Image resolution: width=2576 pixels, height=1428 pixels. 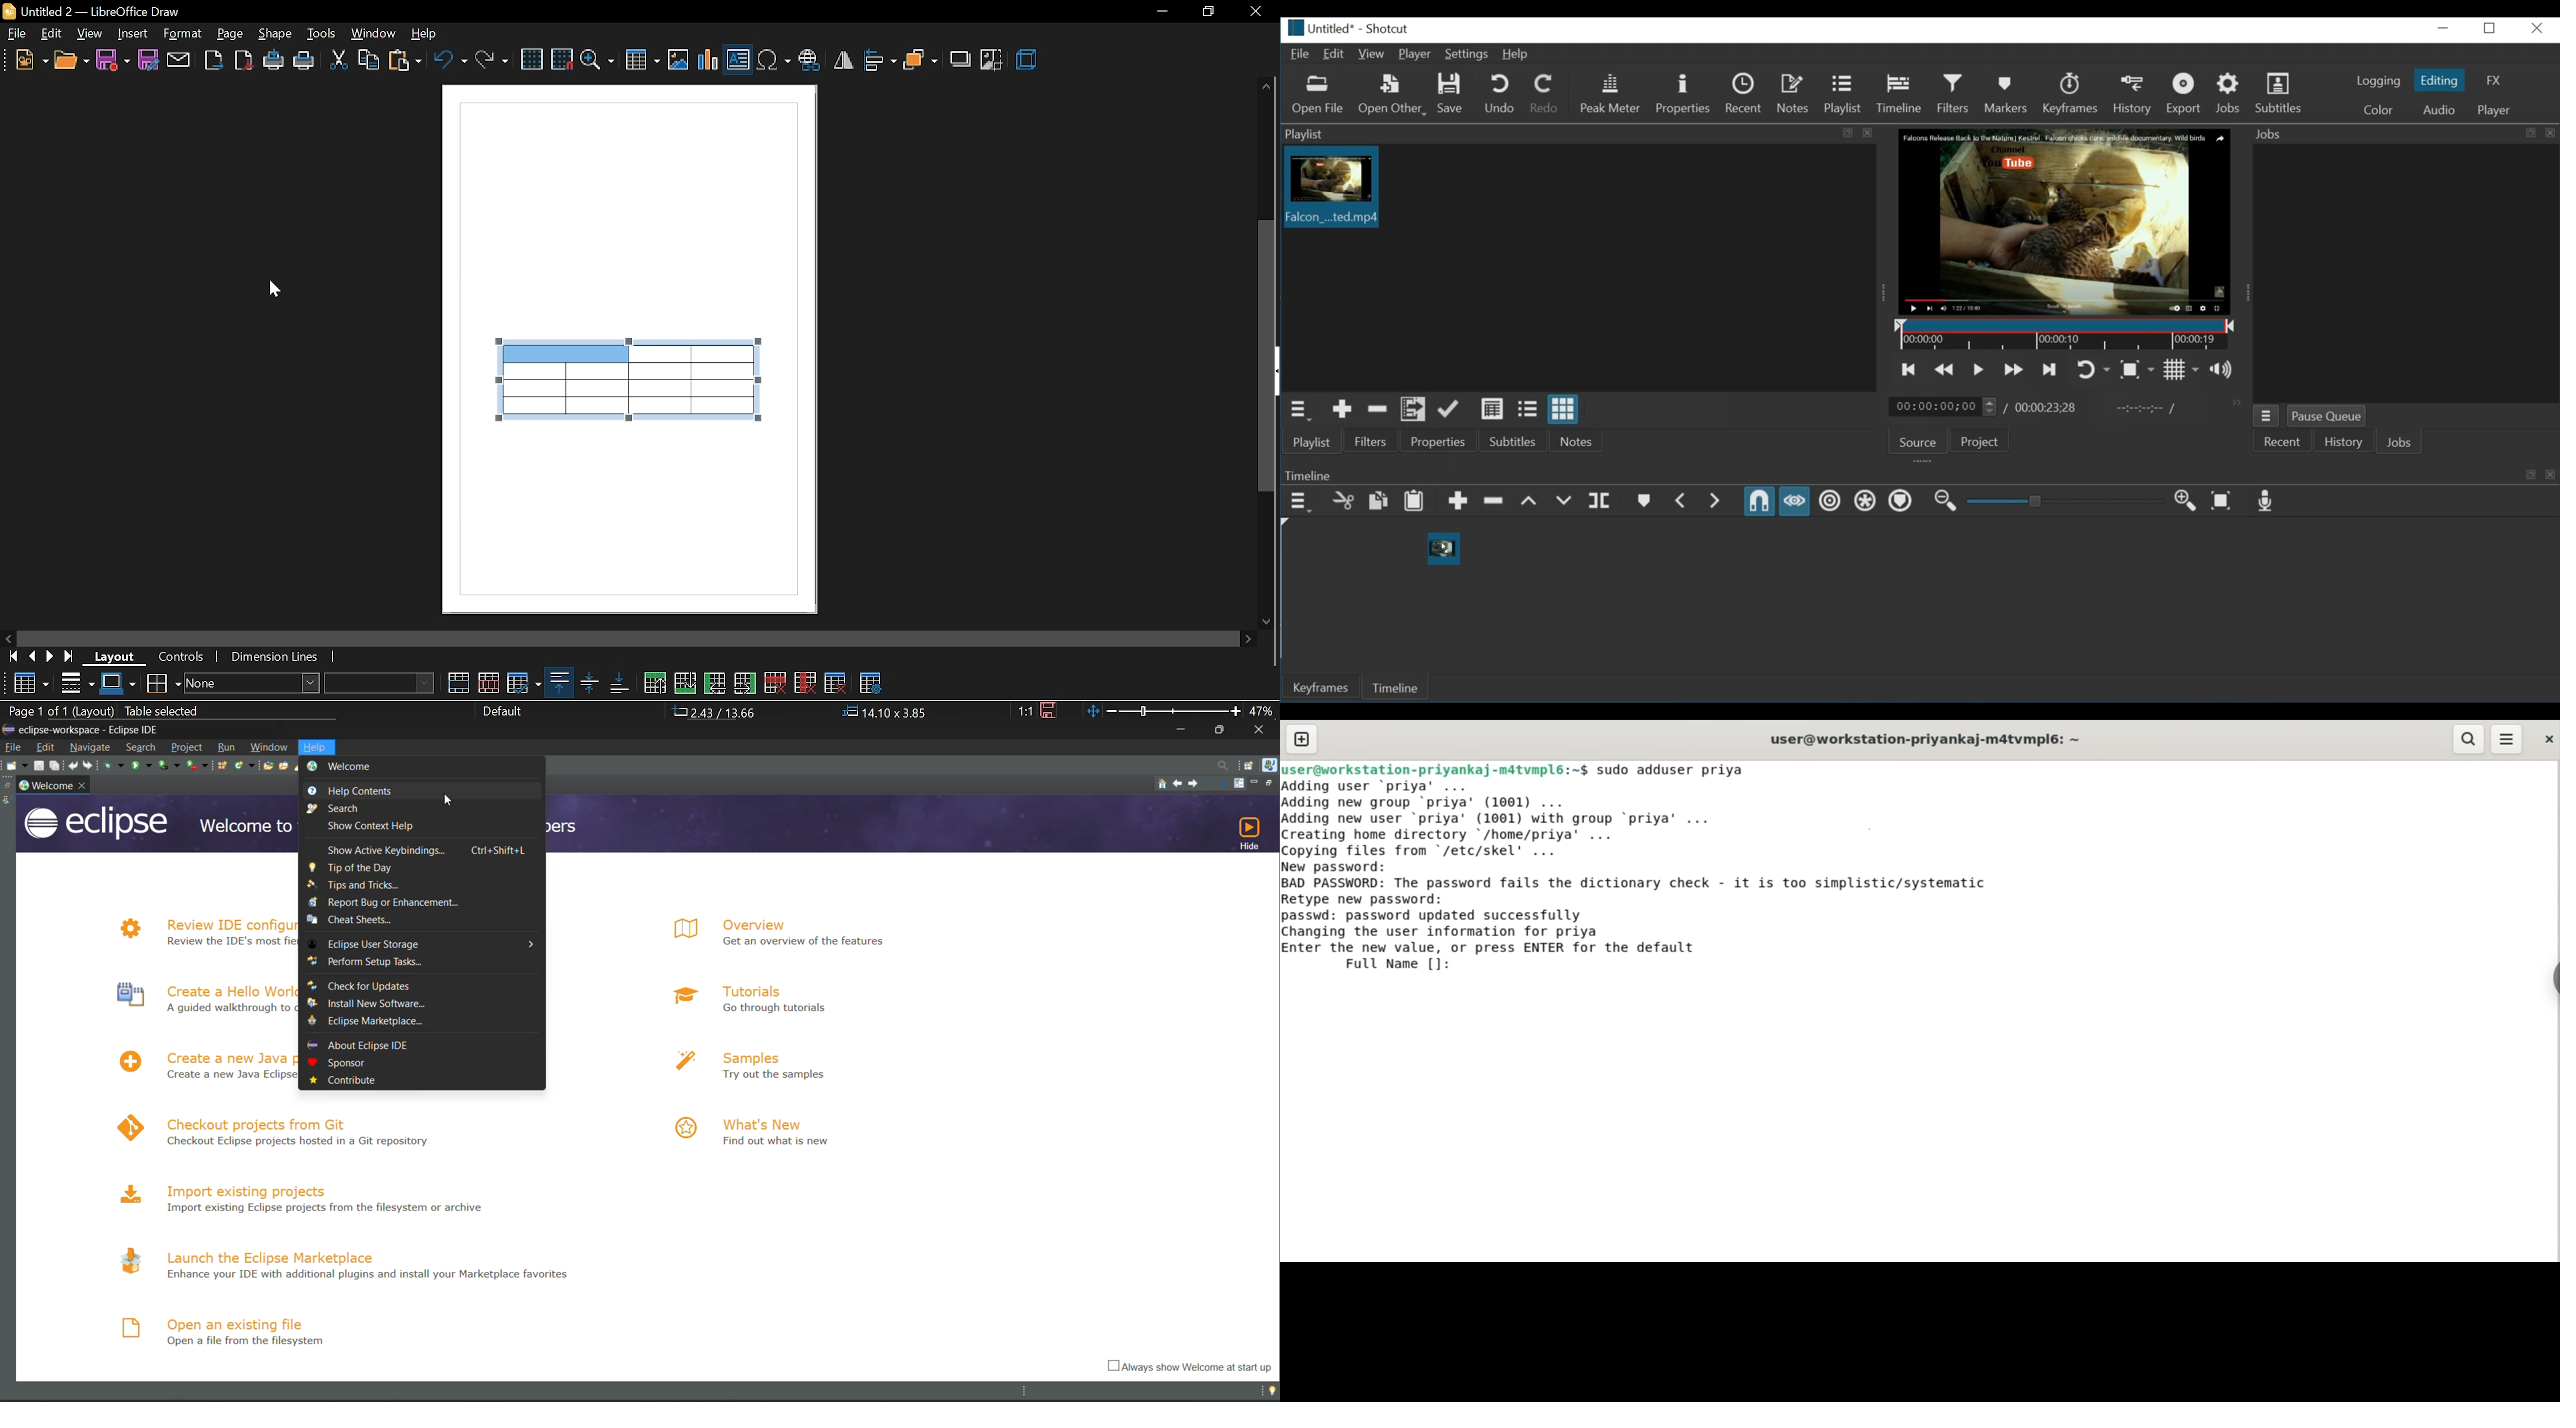 I want to click on View as icon, so click(x=1565, y=409).